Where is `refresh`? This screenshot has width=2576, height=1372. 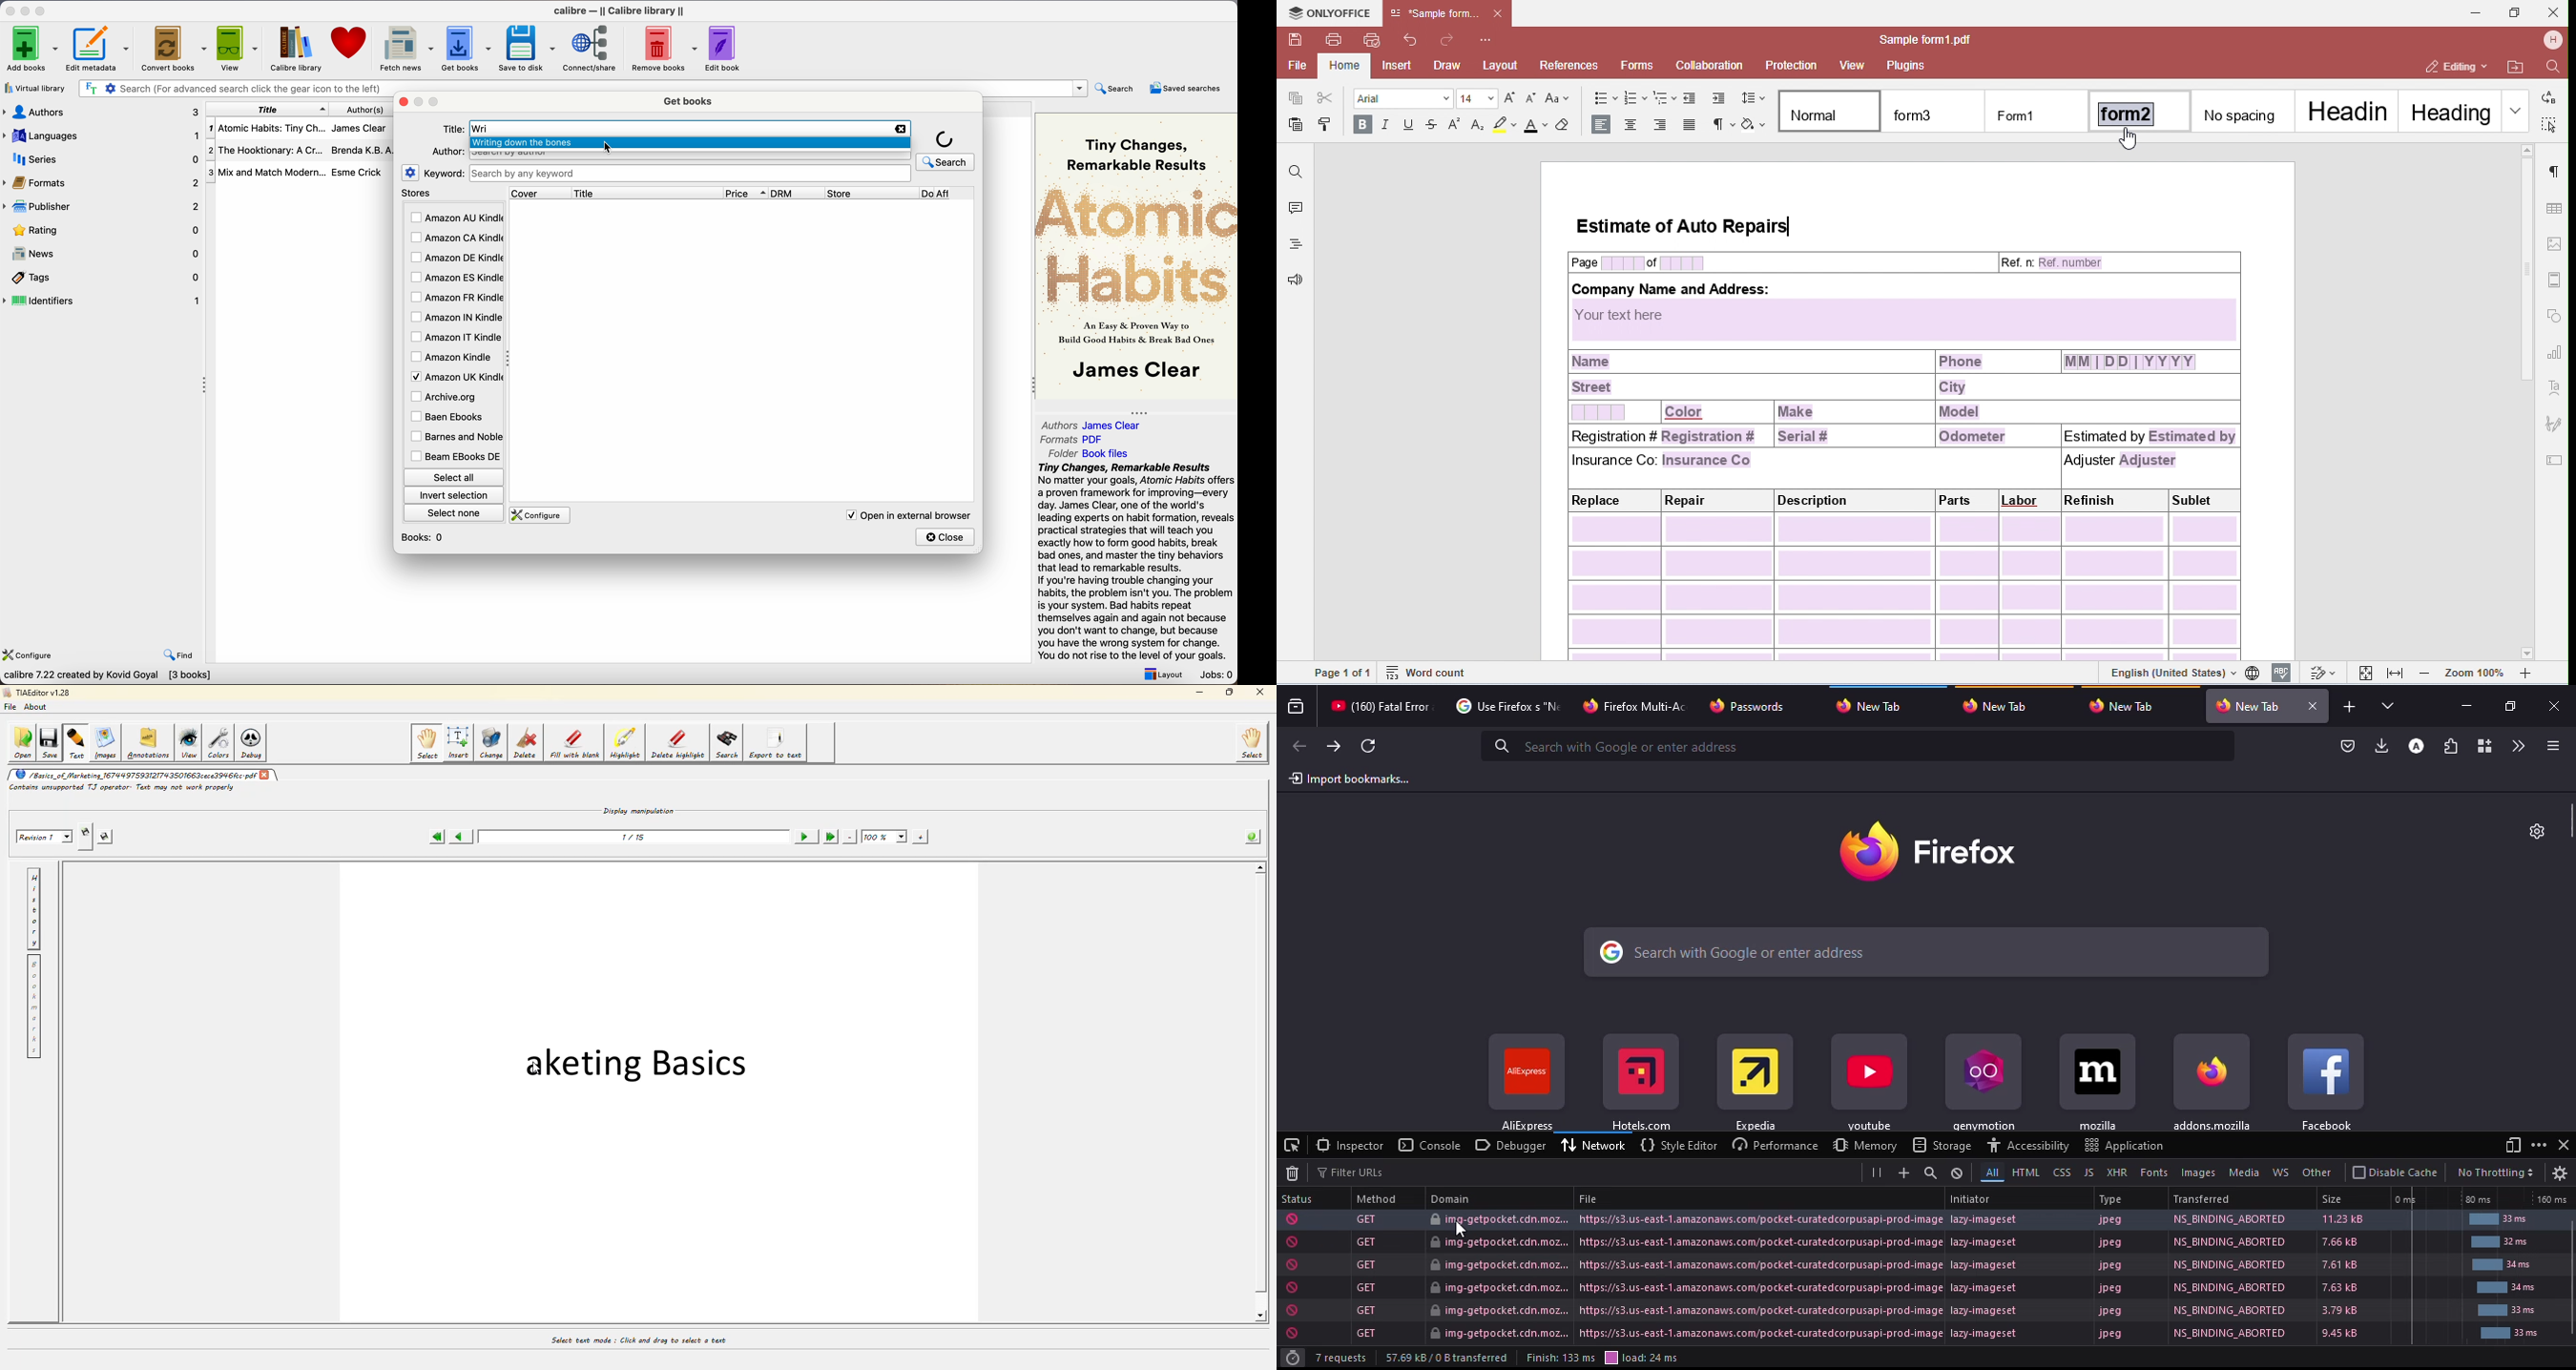
refresh is located at coordinates (1368, 747).